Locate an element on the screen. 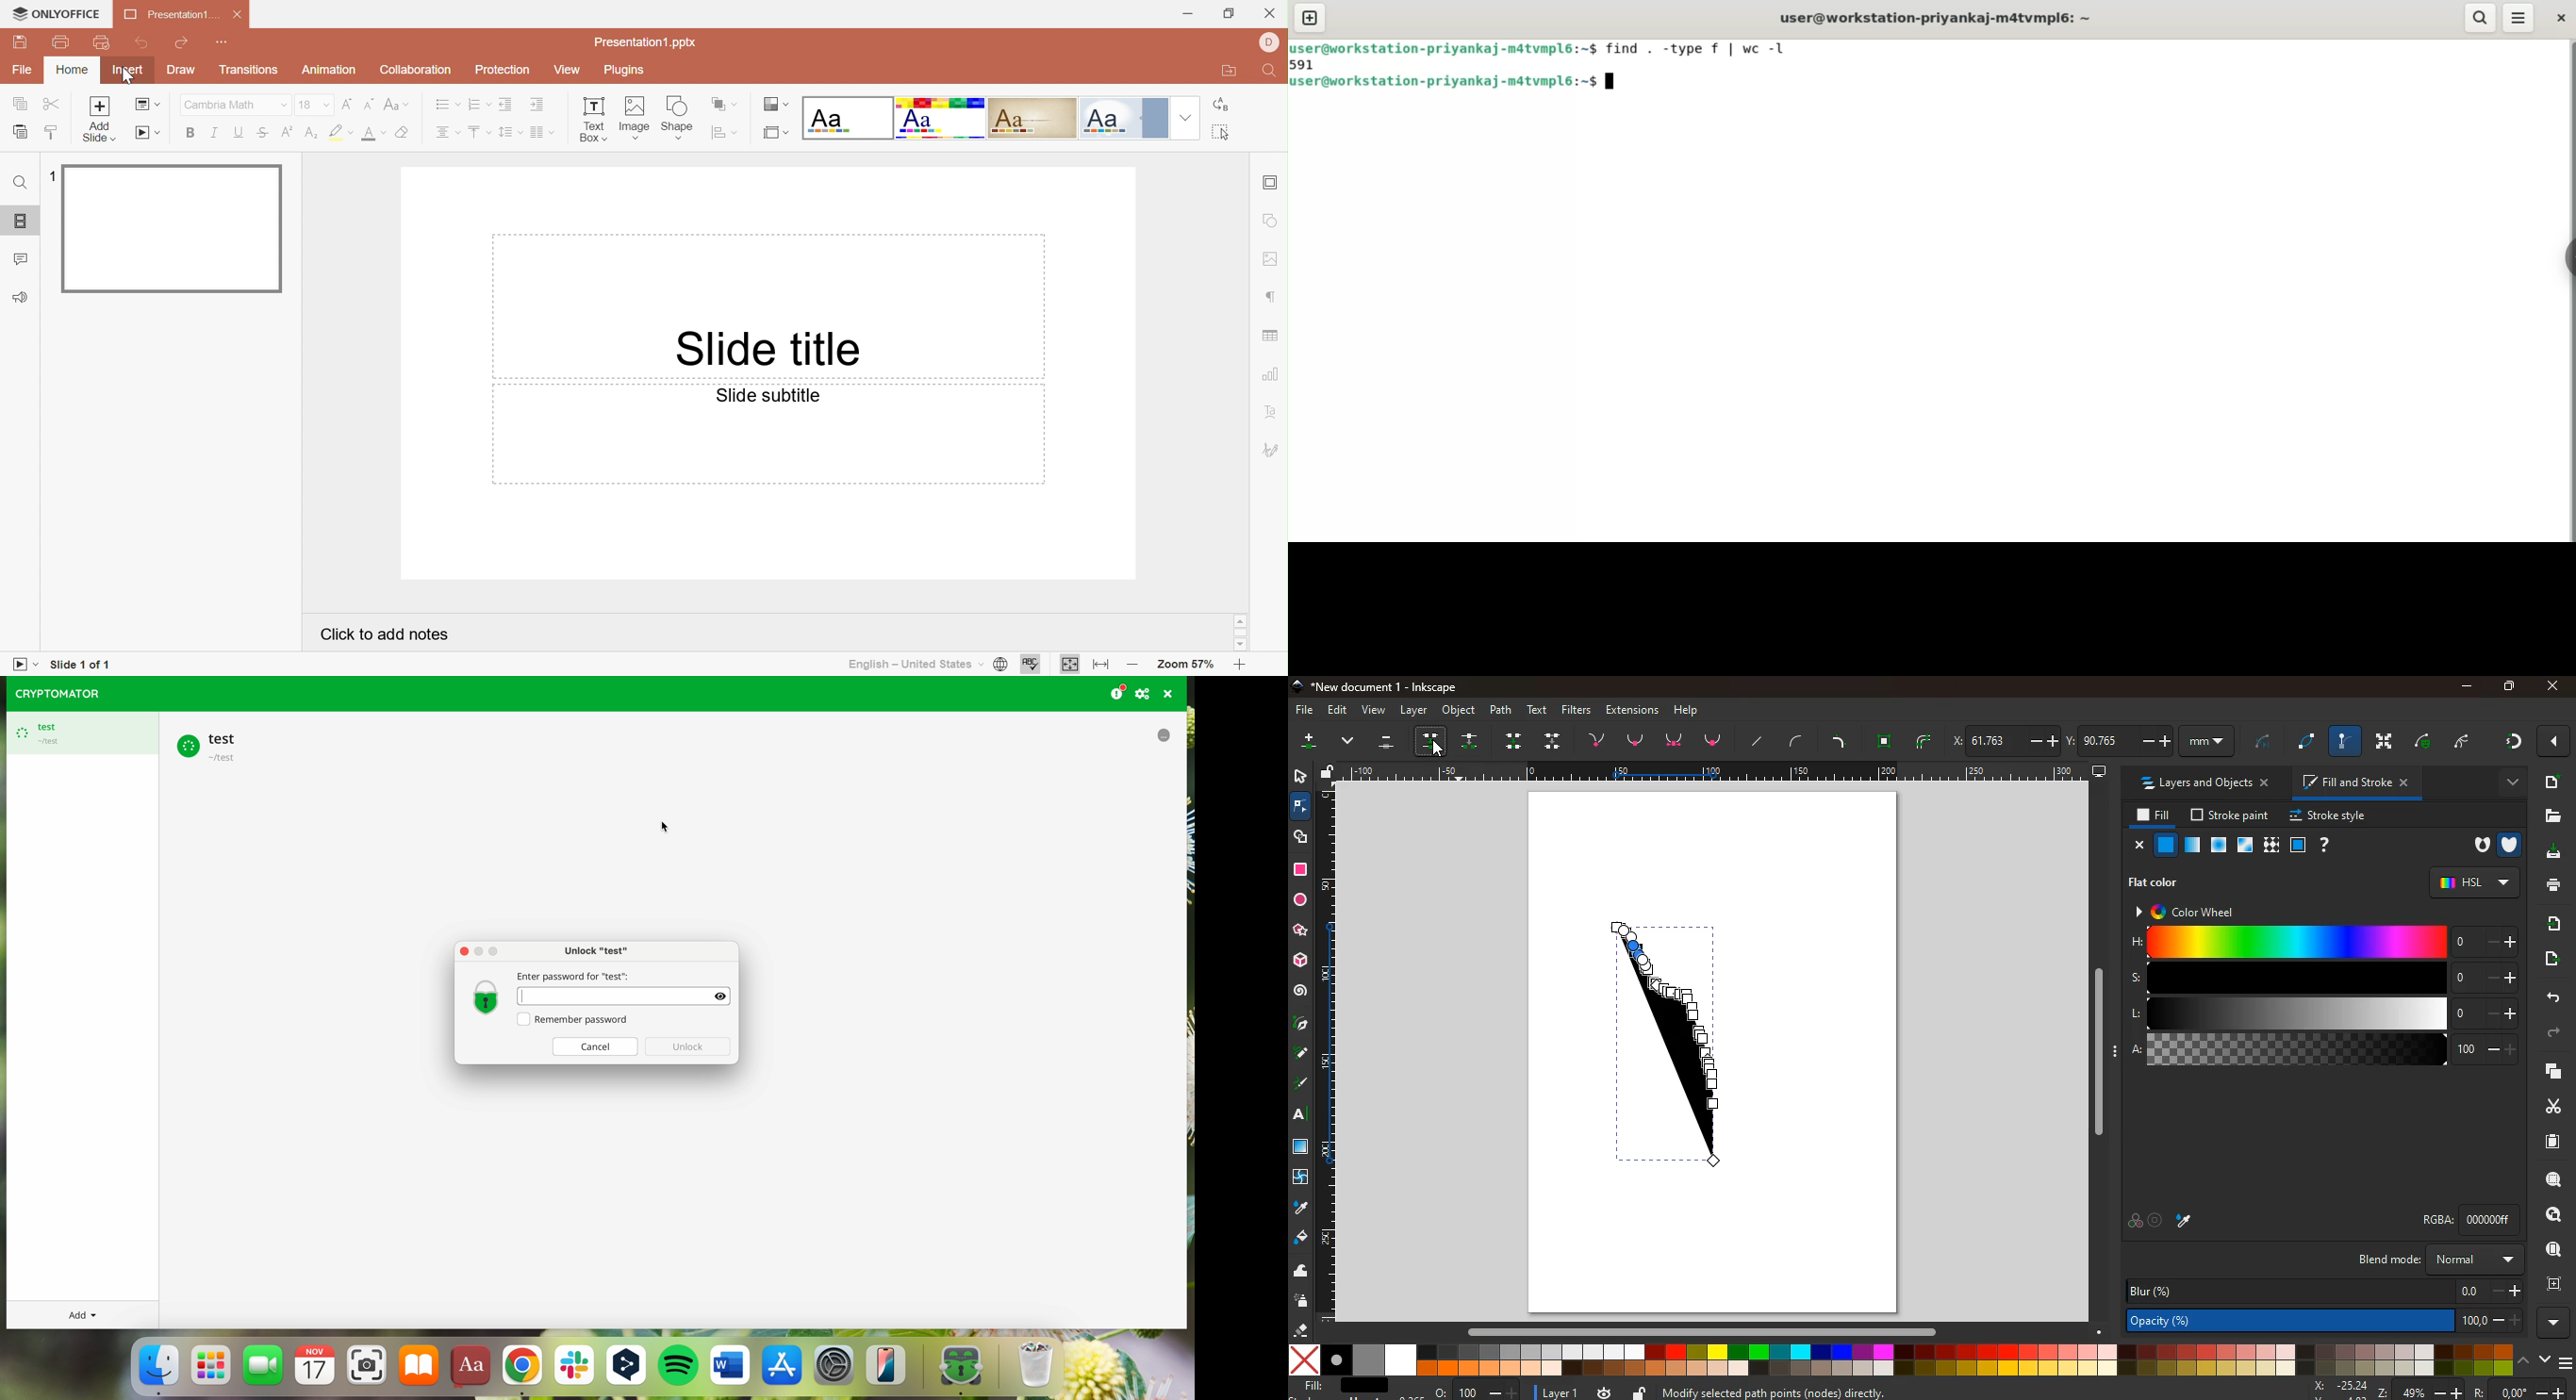 This screenshot has width=2576, height=1400. Presentation1 is located at coordinates (167, 16).